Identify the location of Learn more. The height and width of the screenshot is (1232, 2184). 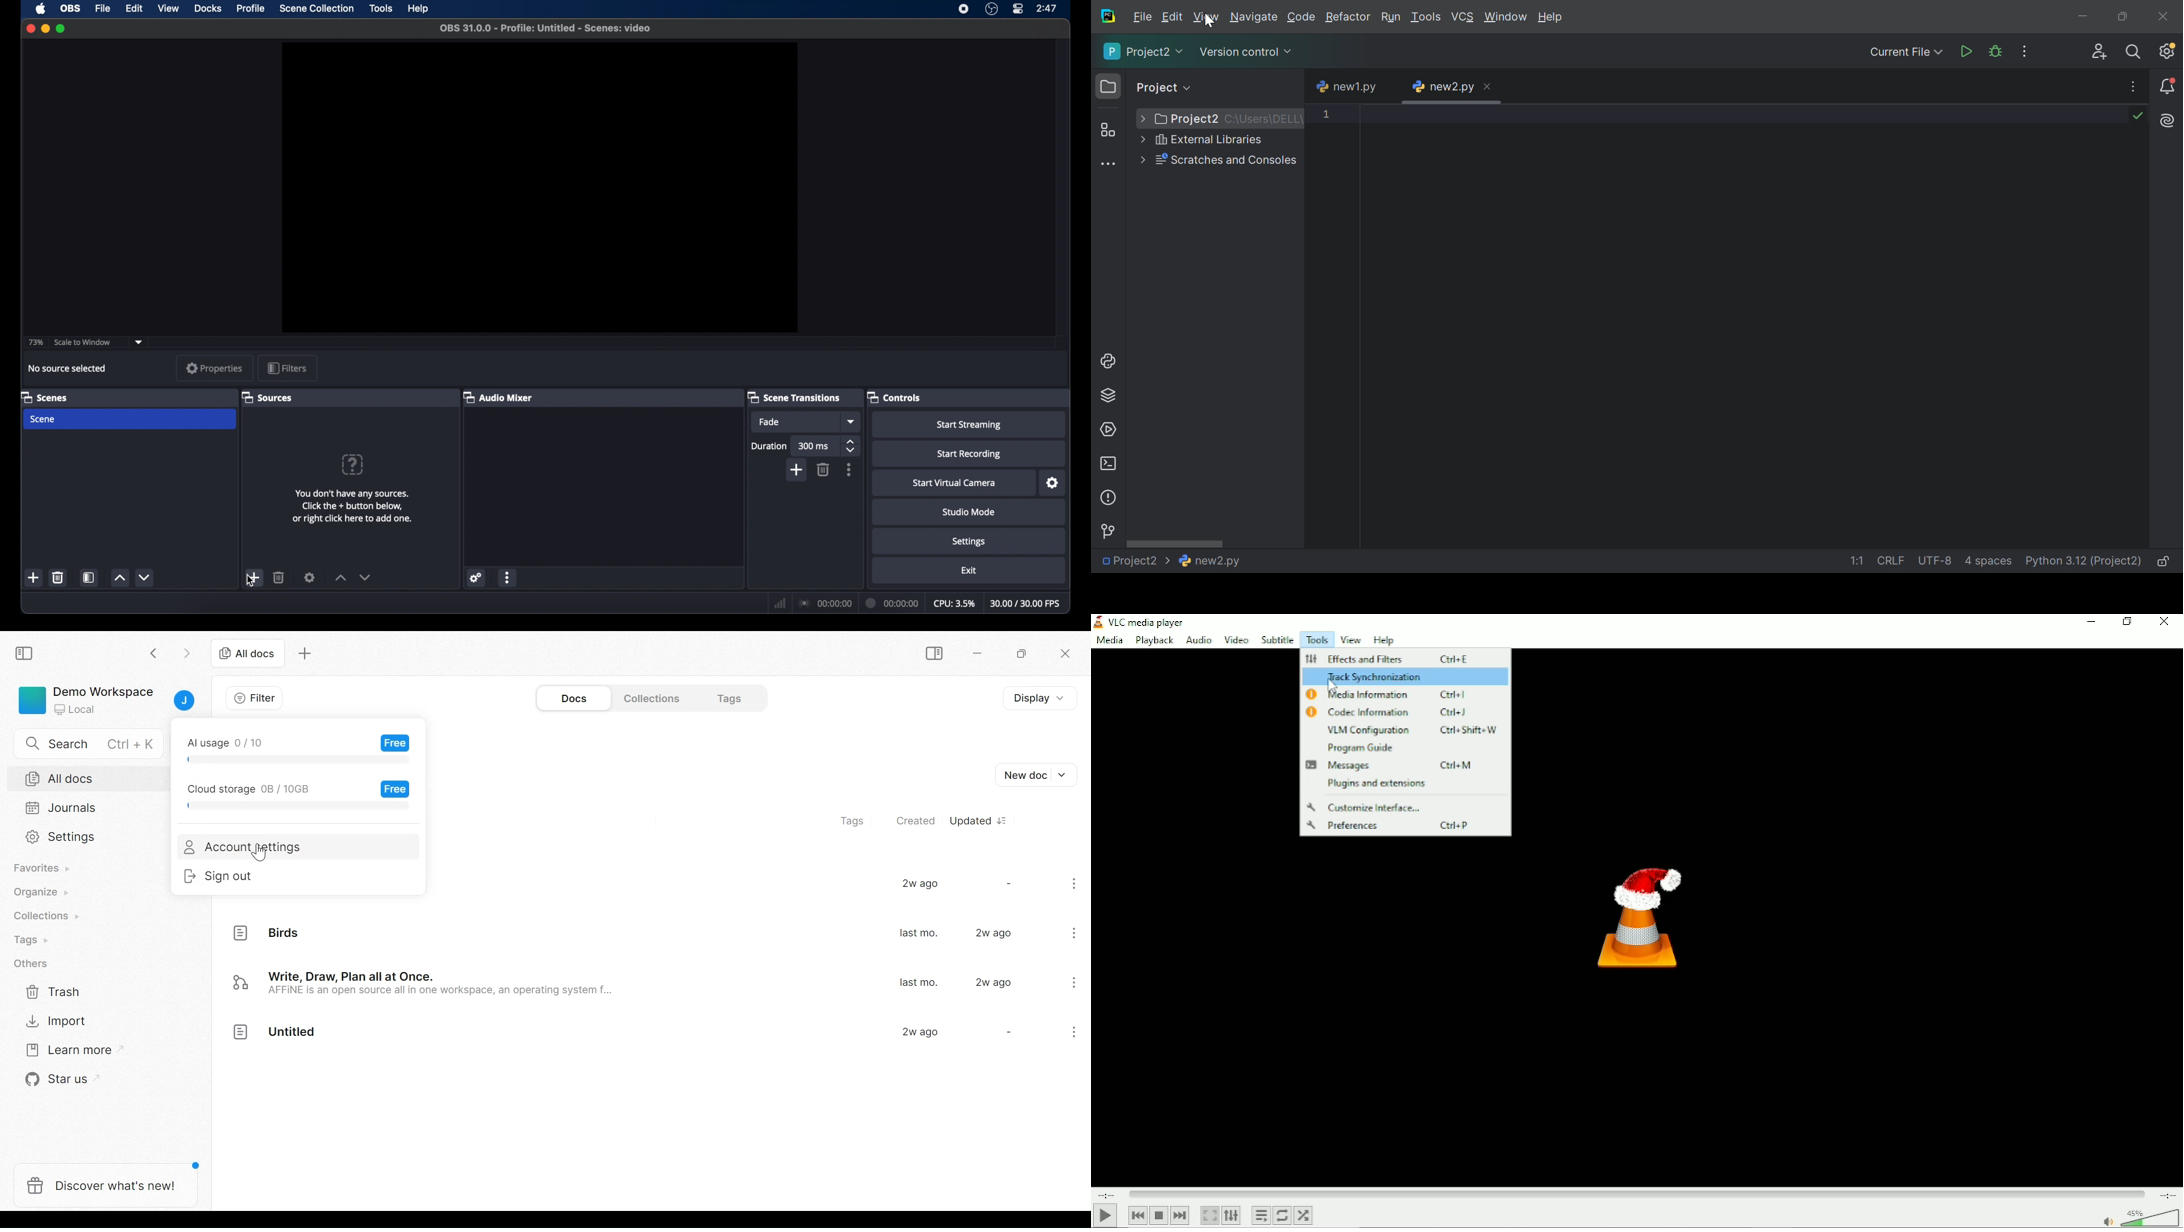
(65, 1050).